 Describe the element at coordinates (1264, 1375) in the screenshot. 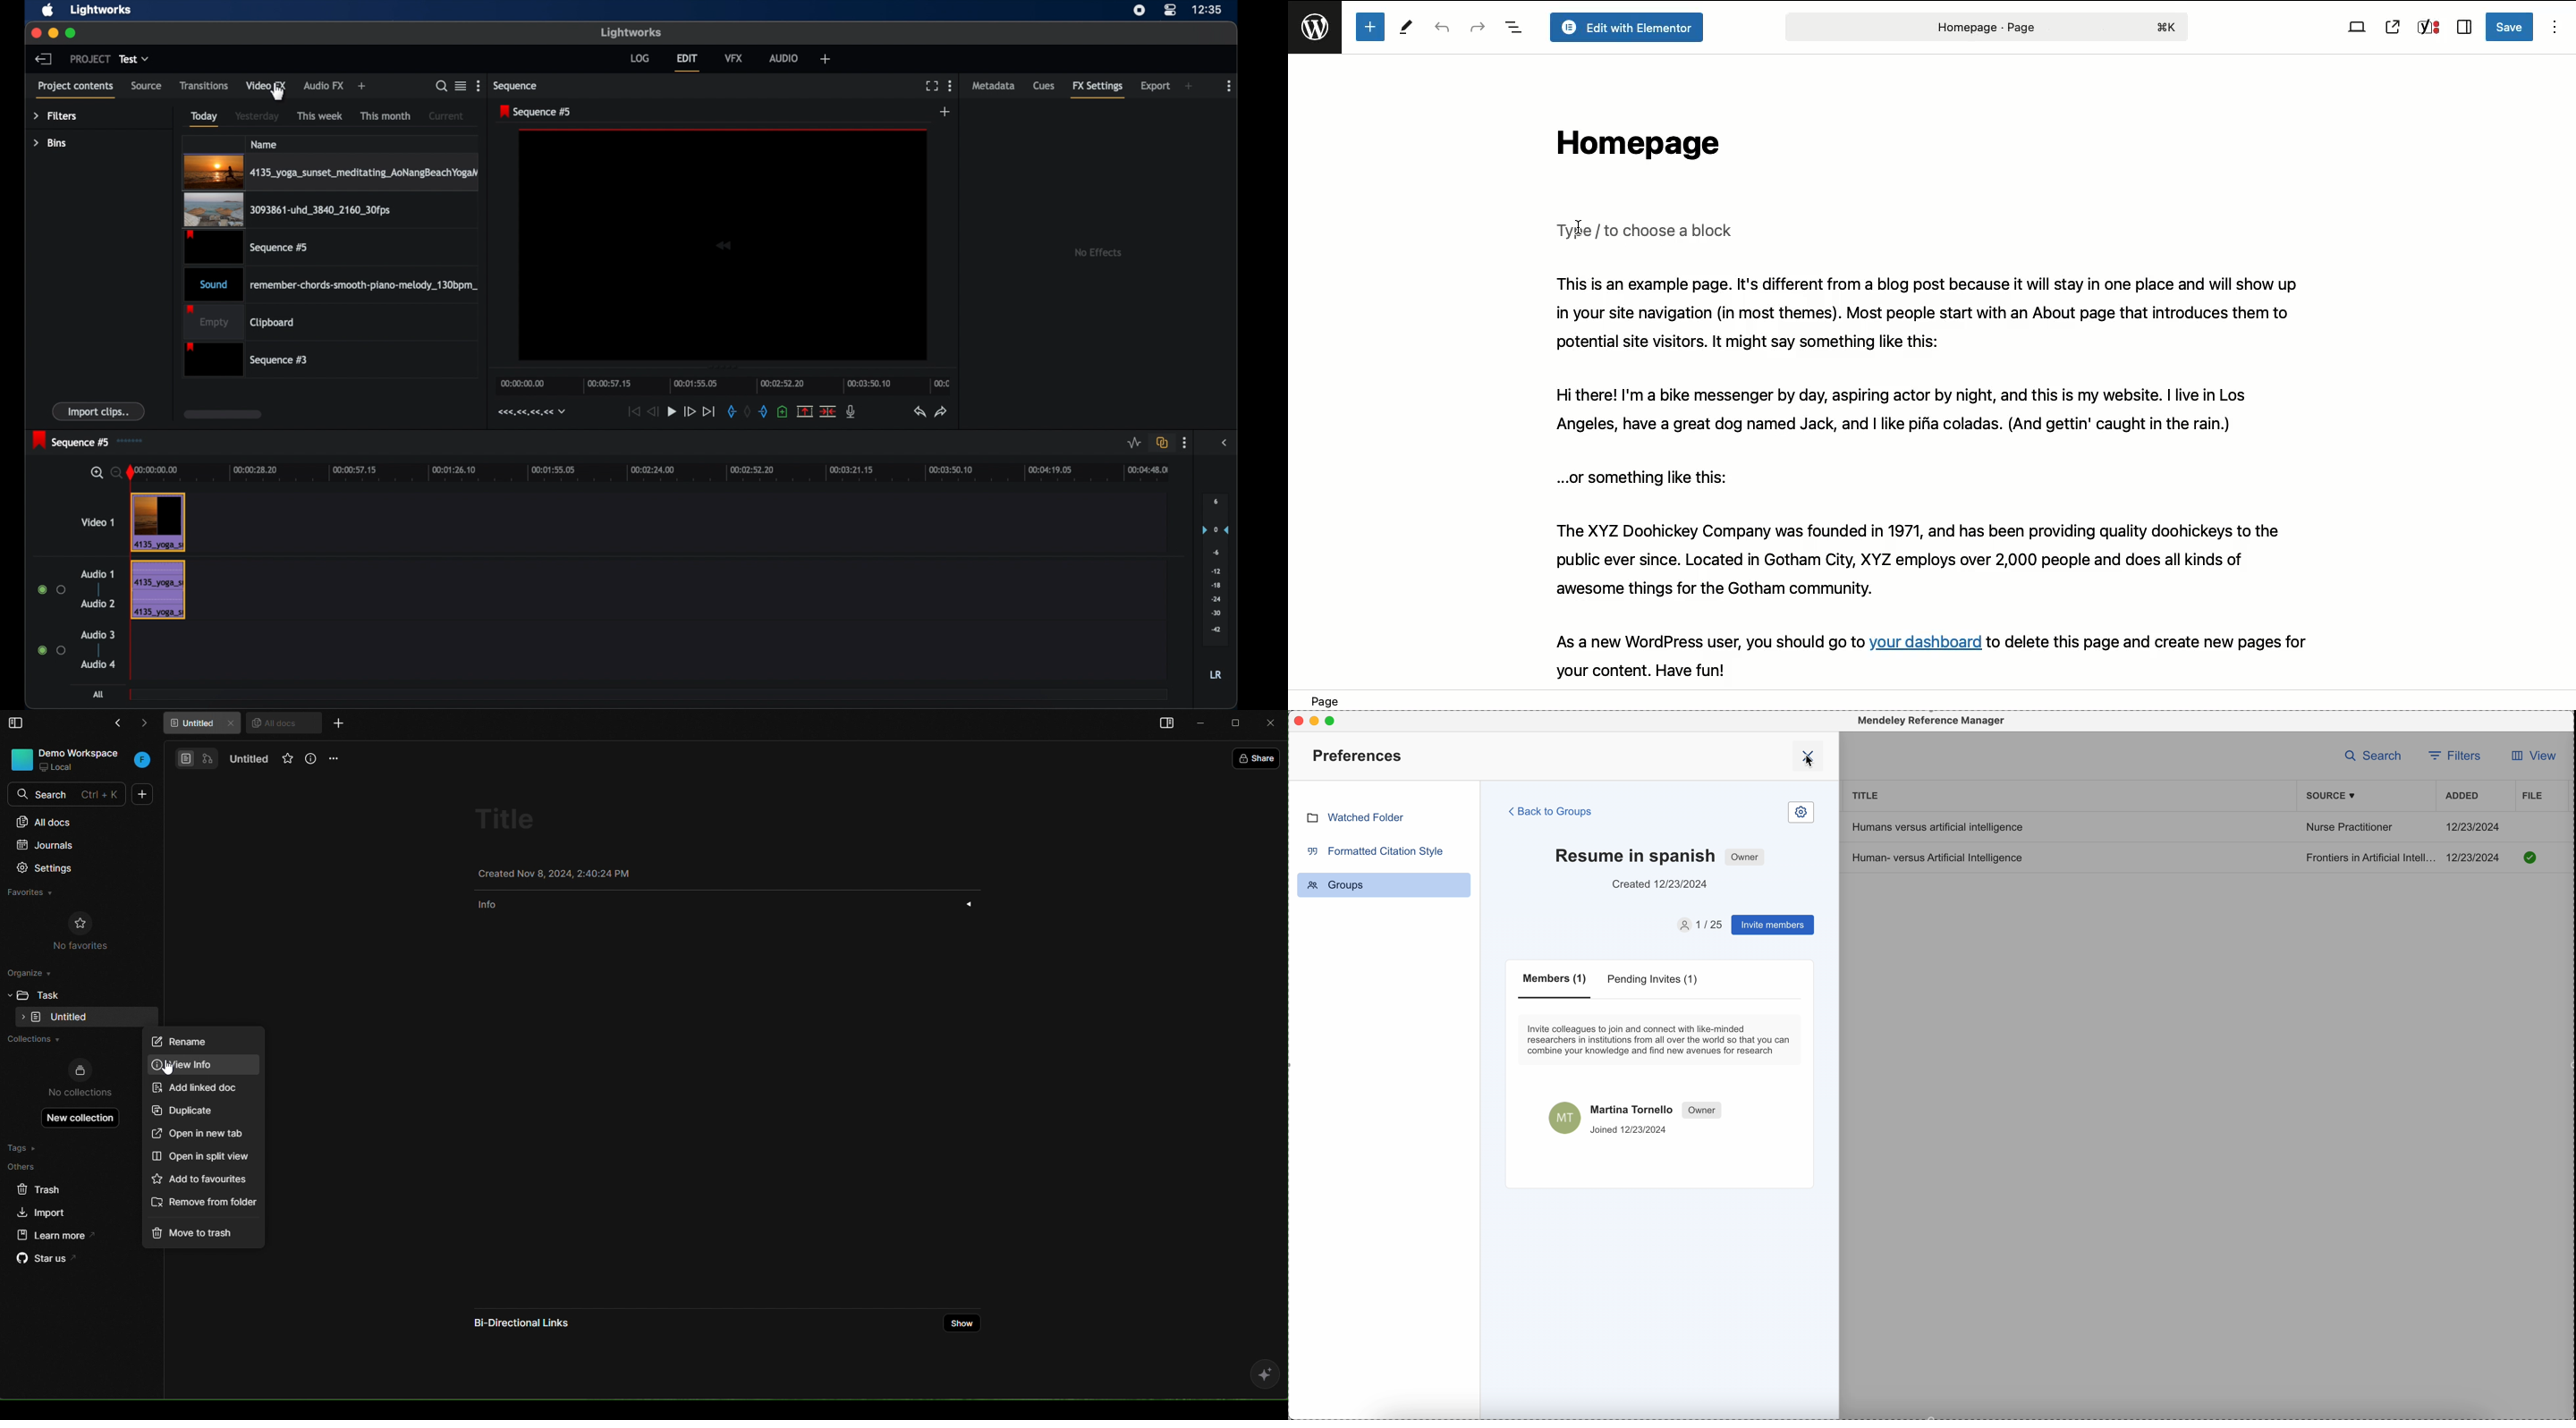

I see `ai` at that location.